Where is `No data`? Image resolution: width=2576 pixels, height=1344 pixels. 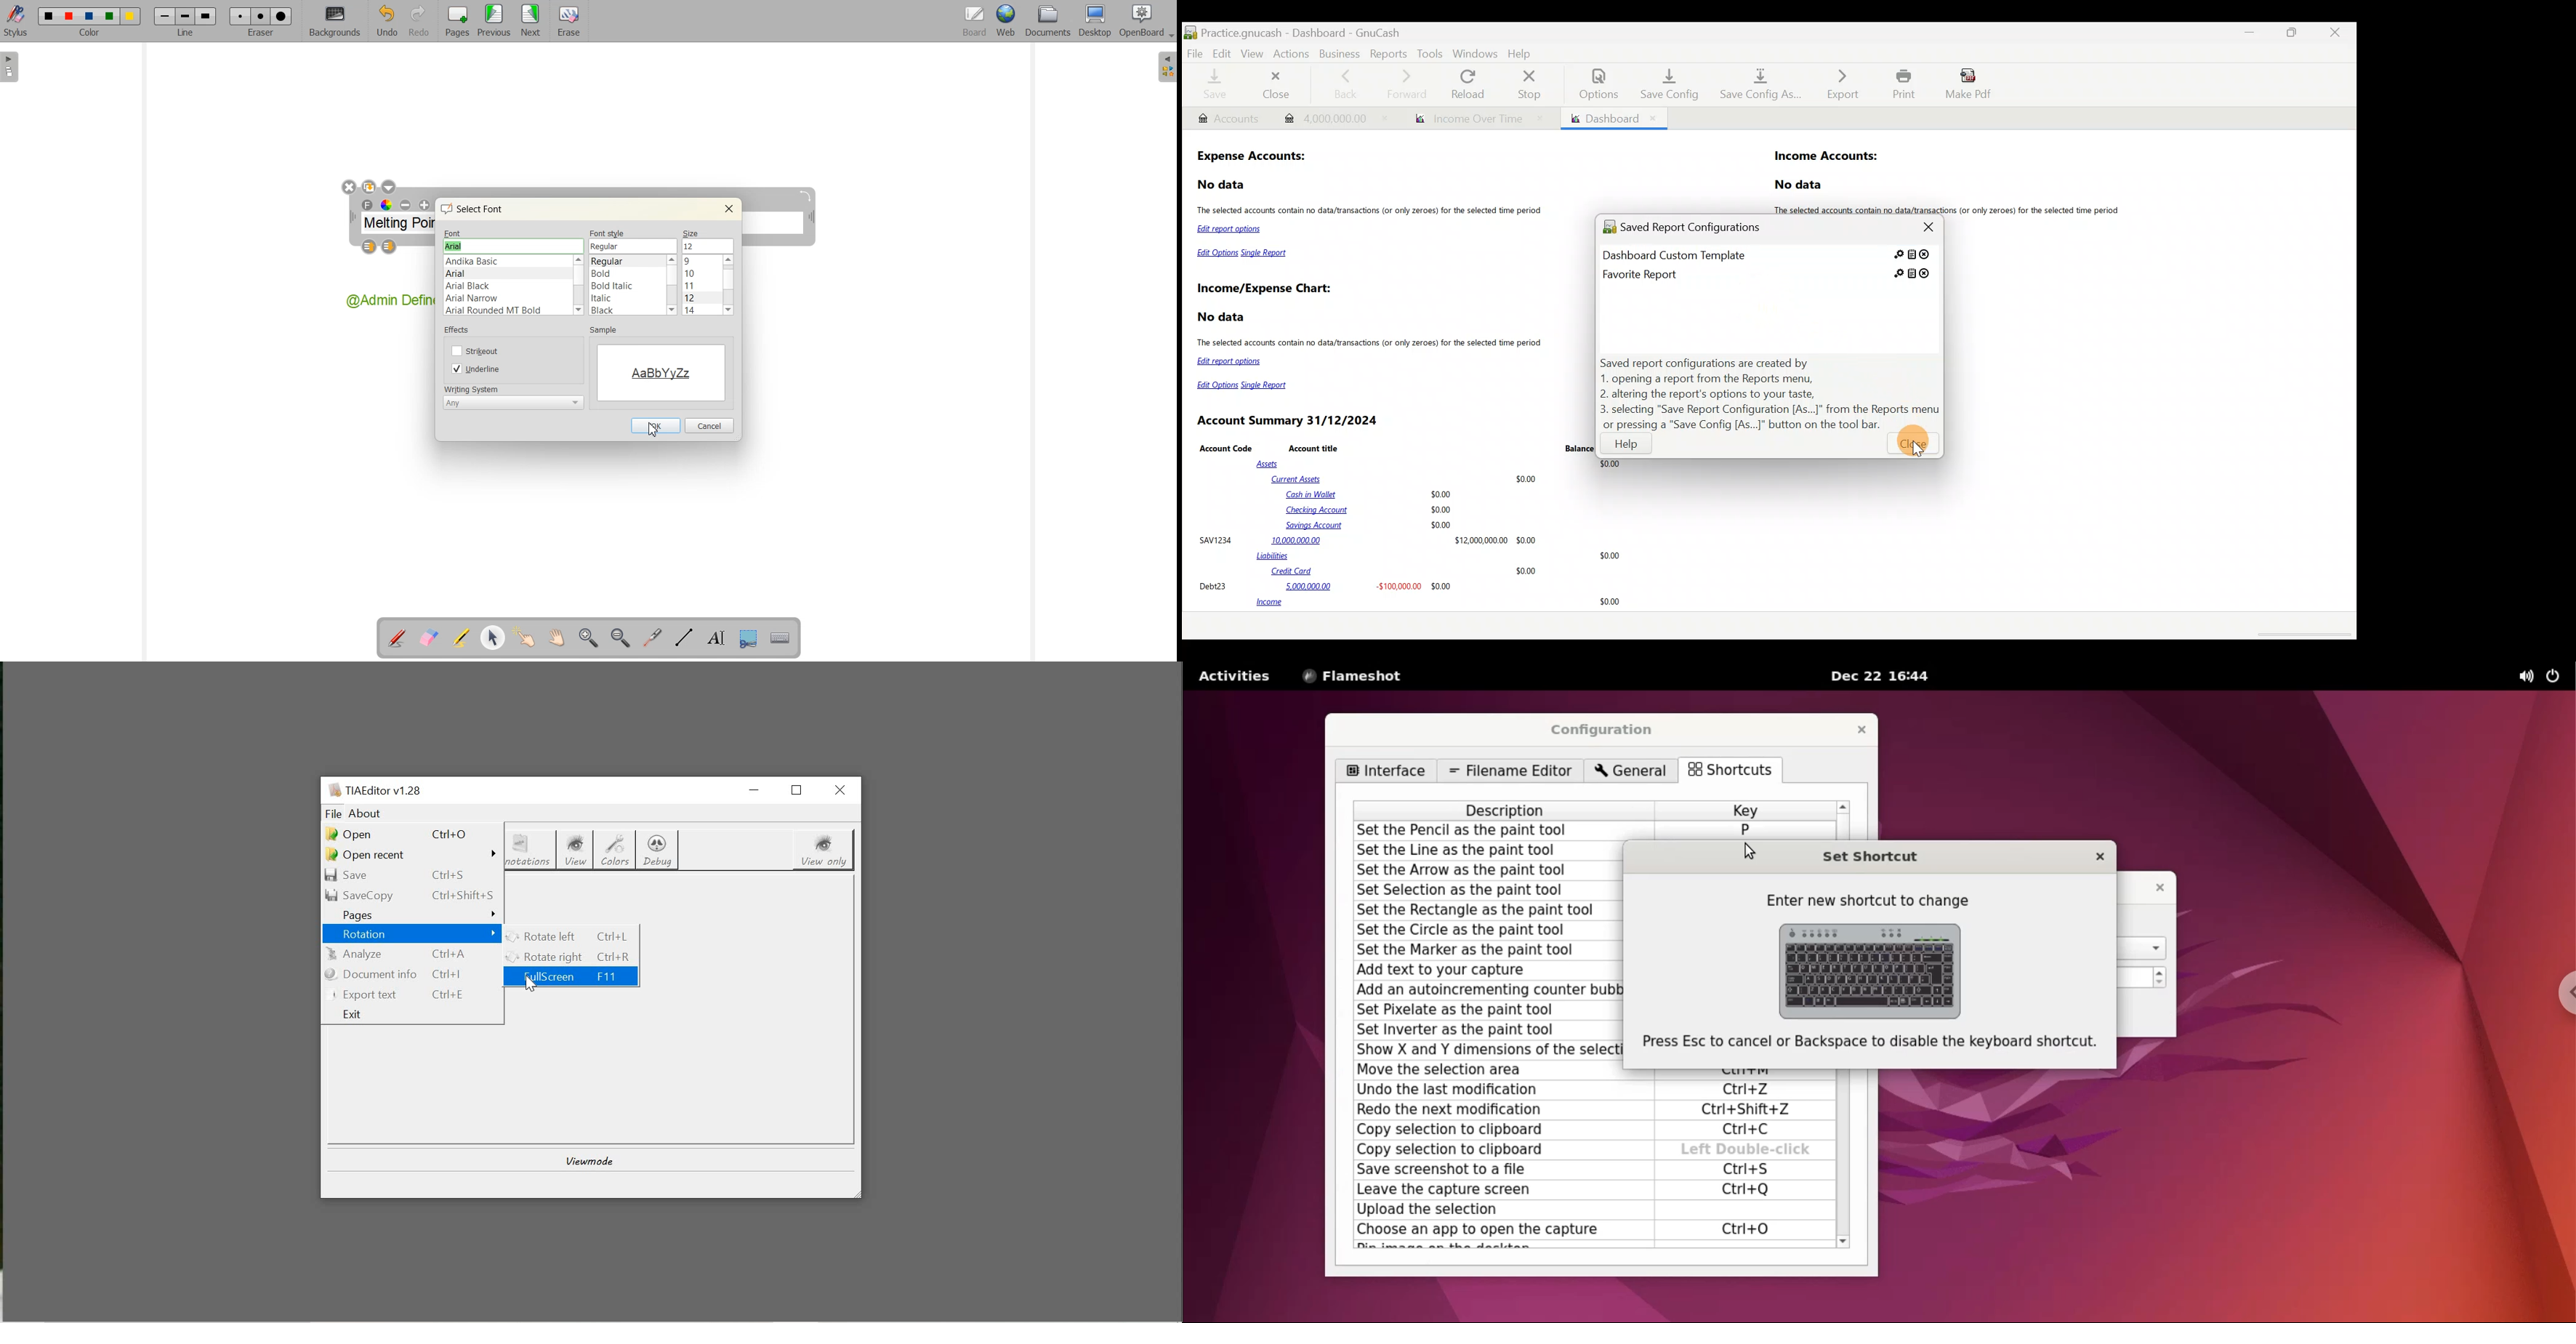
No data is located at coordinates (1223, 317).